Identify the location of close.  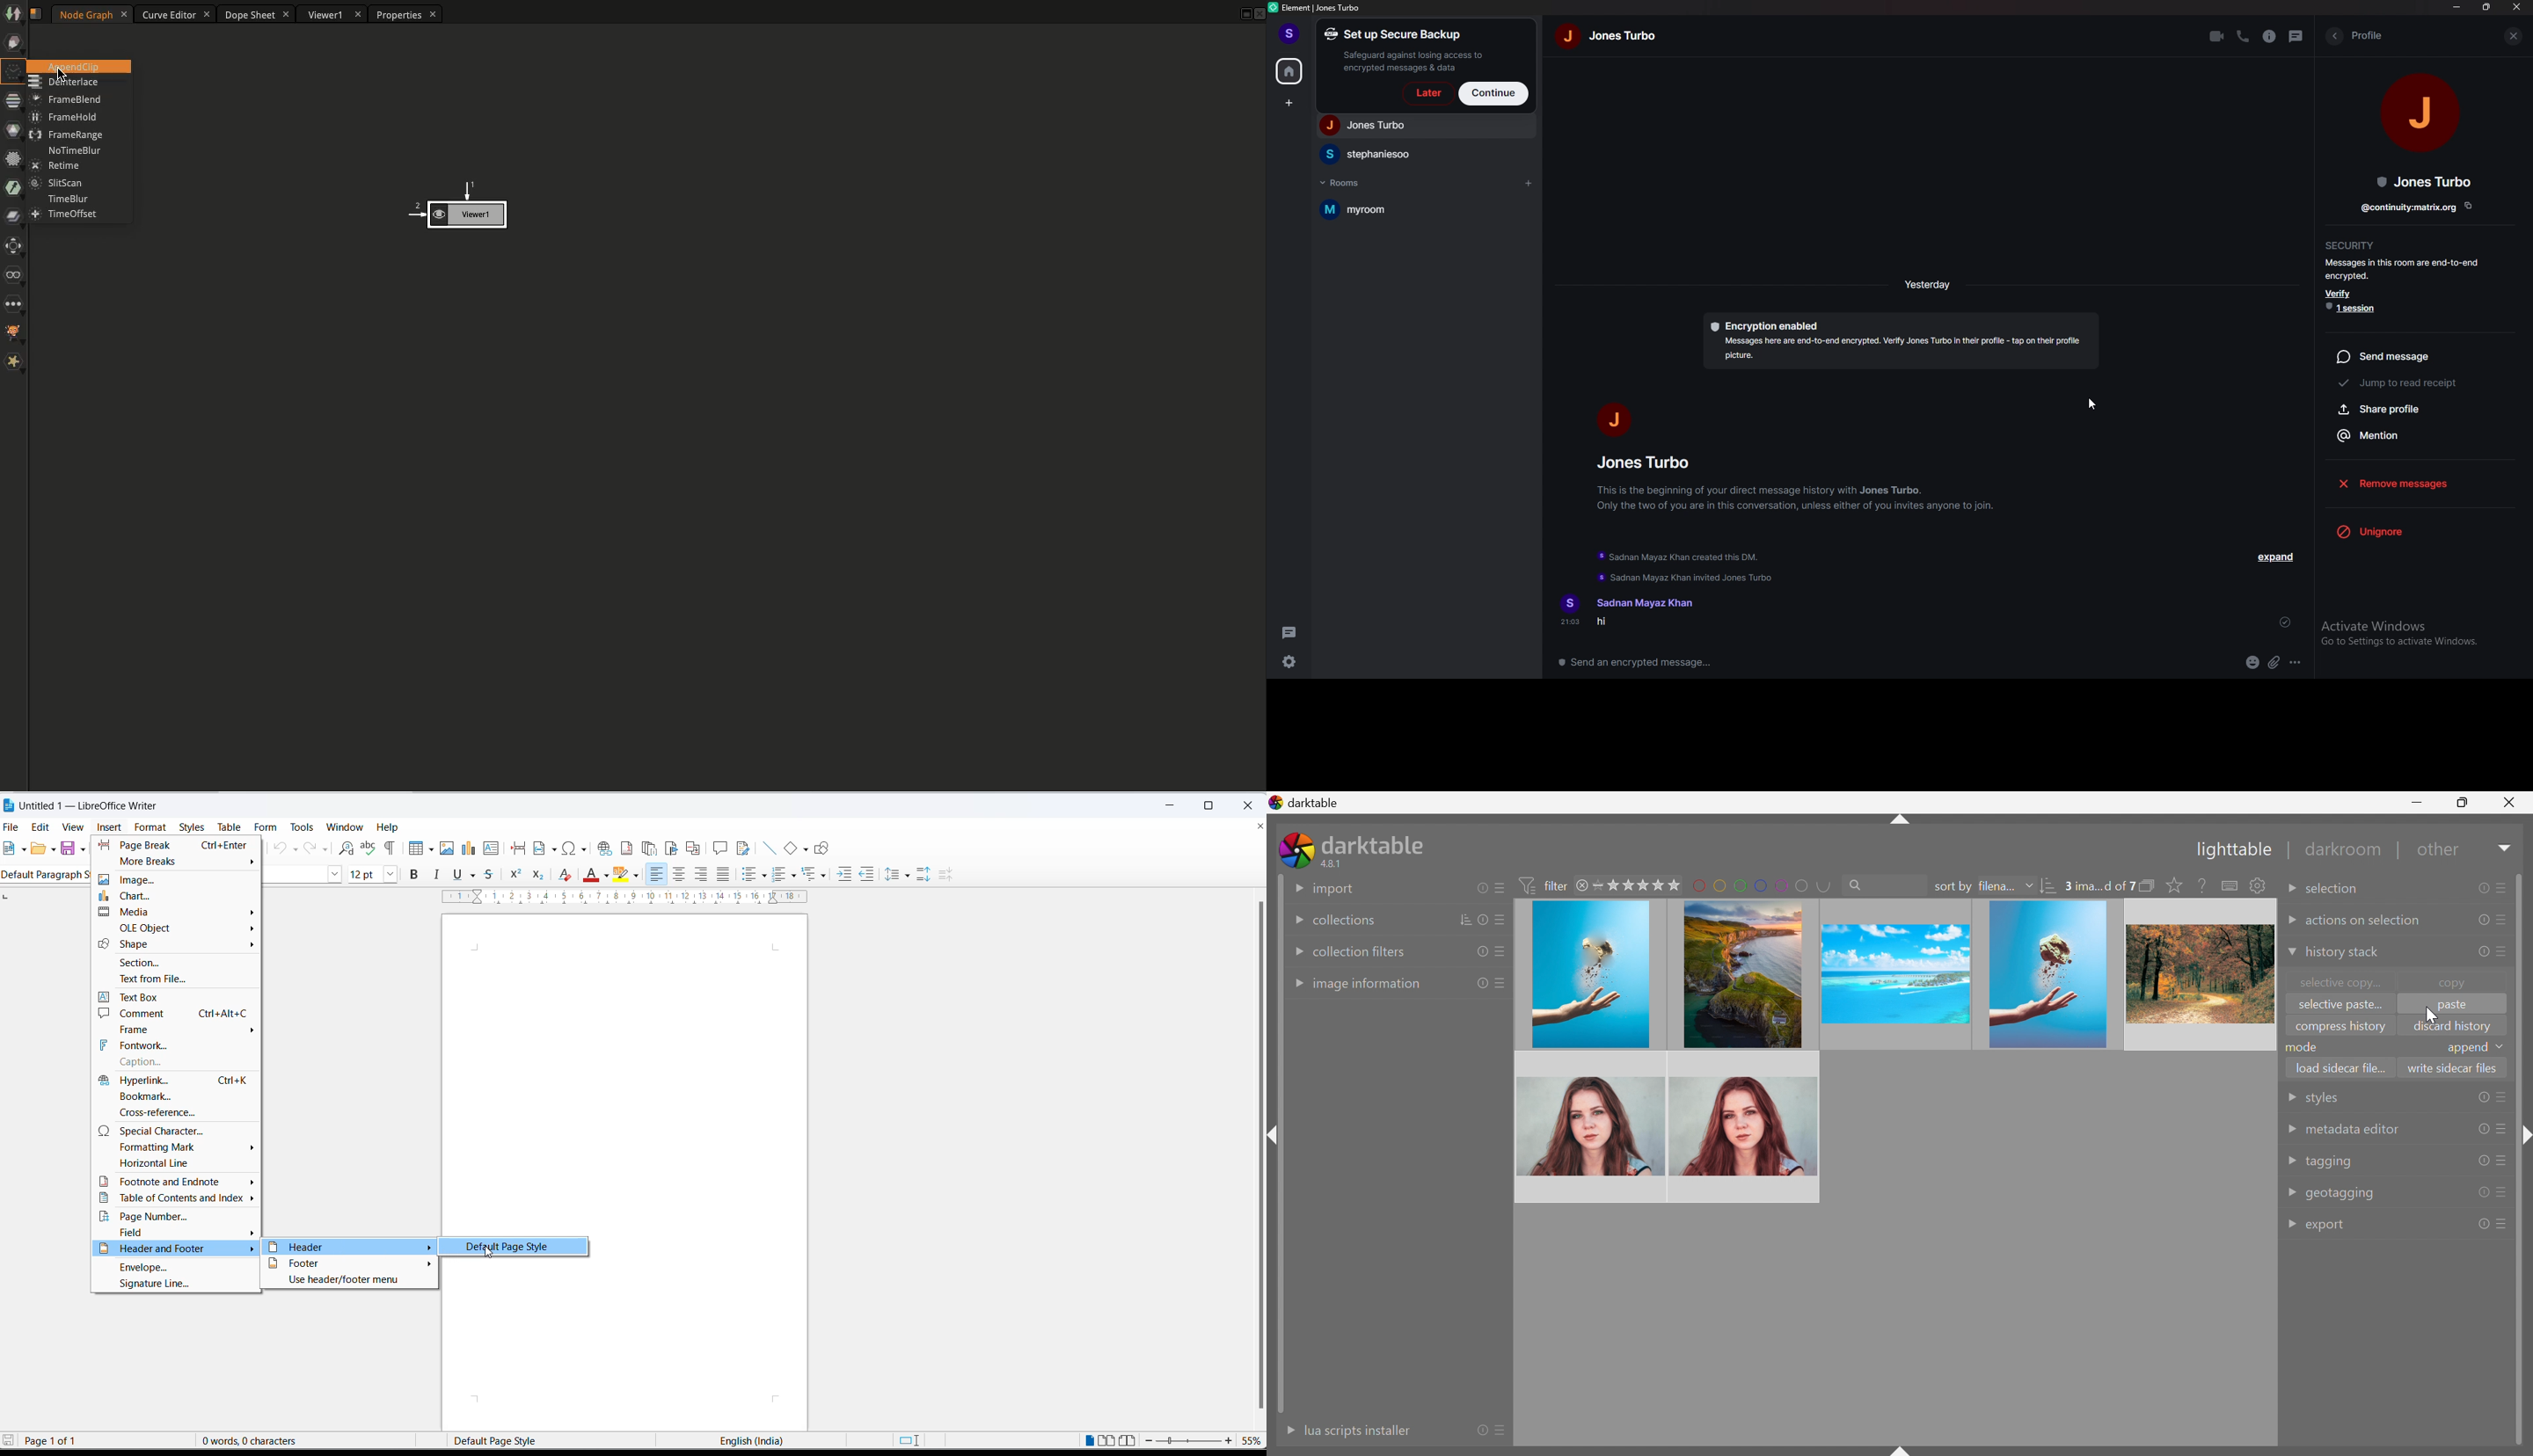
(2517, 7).